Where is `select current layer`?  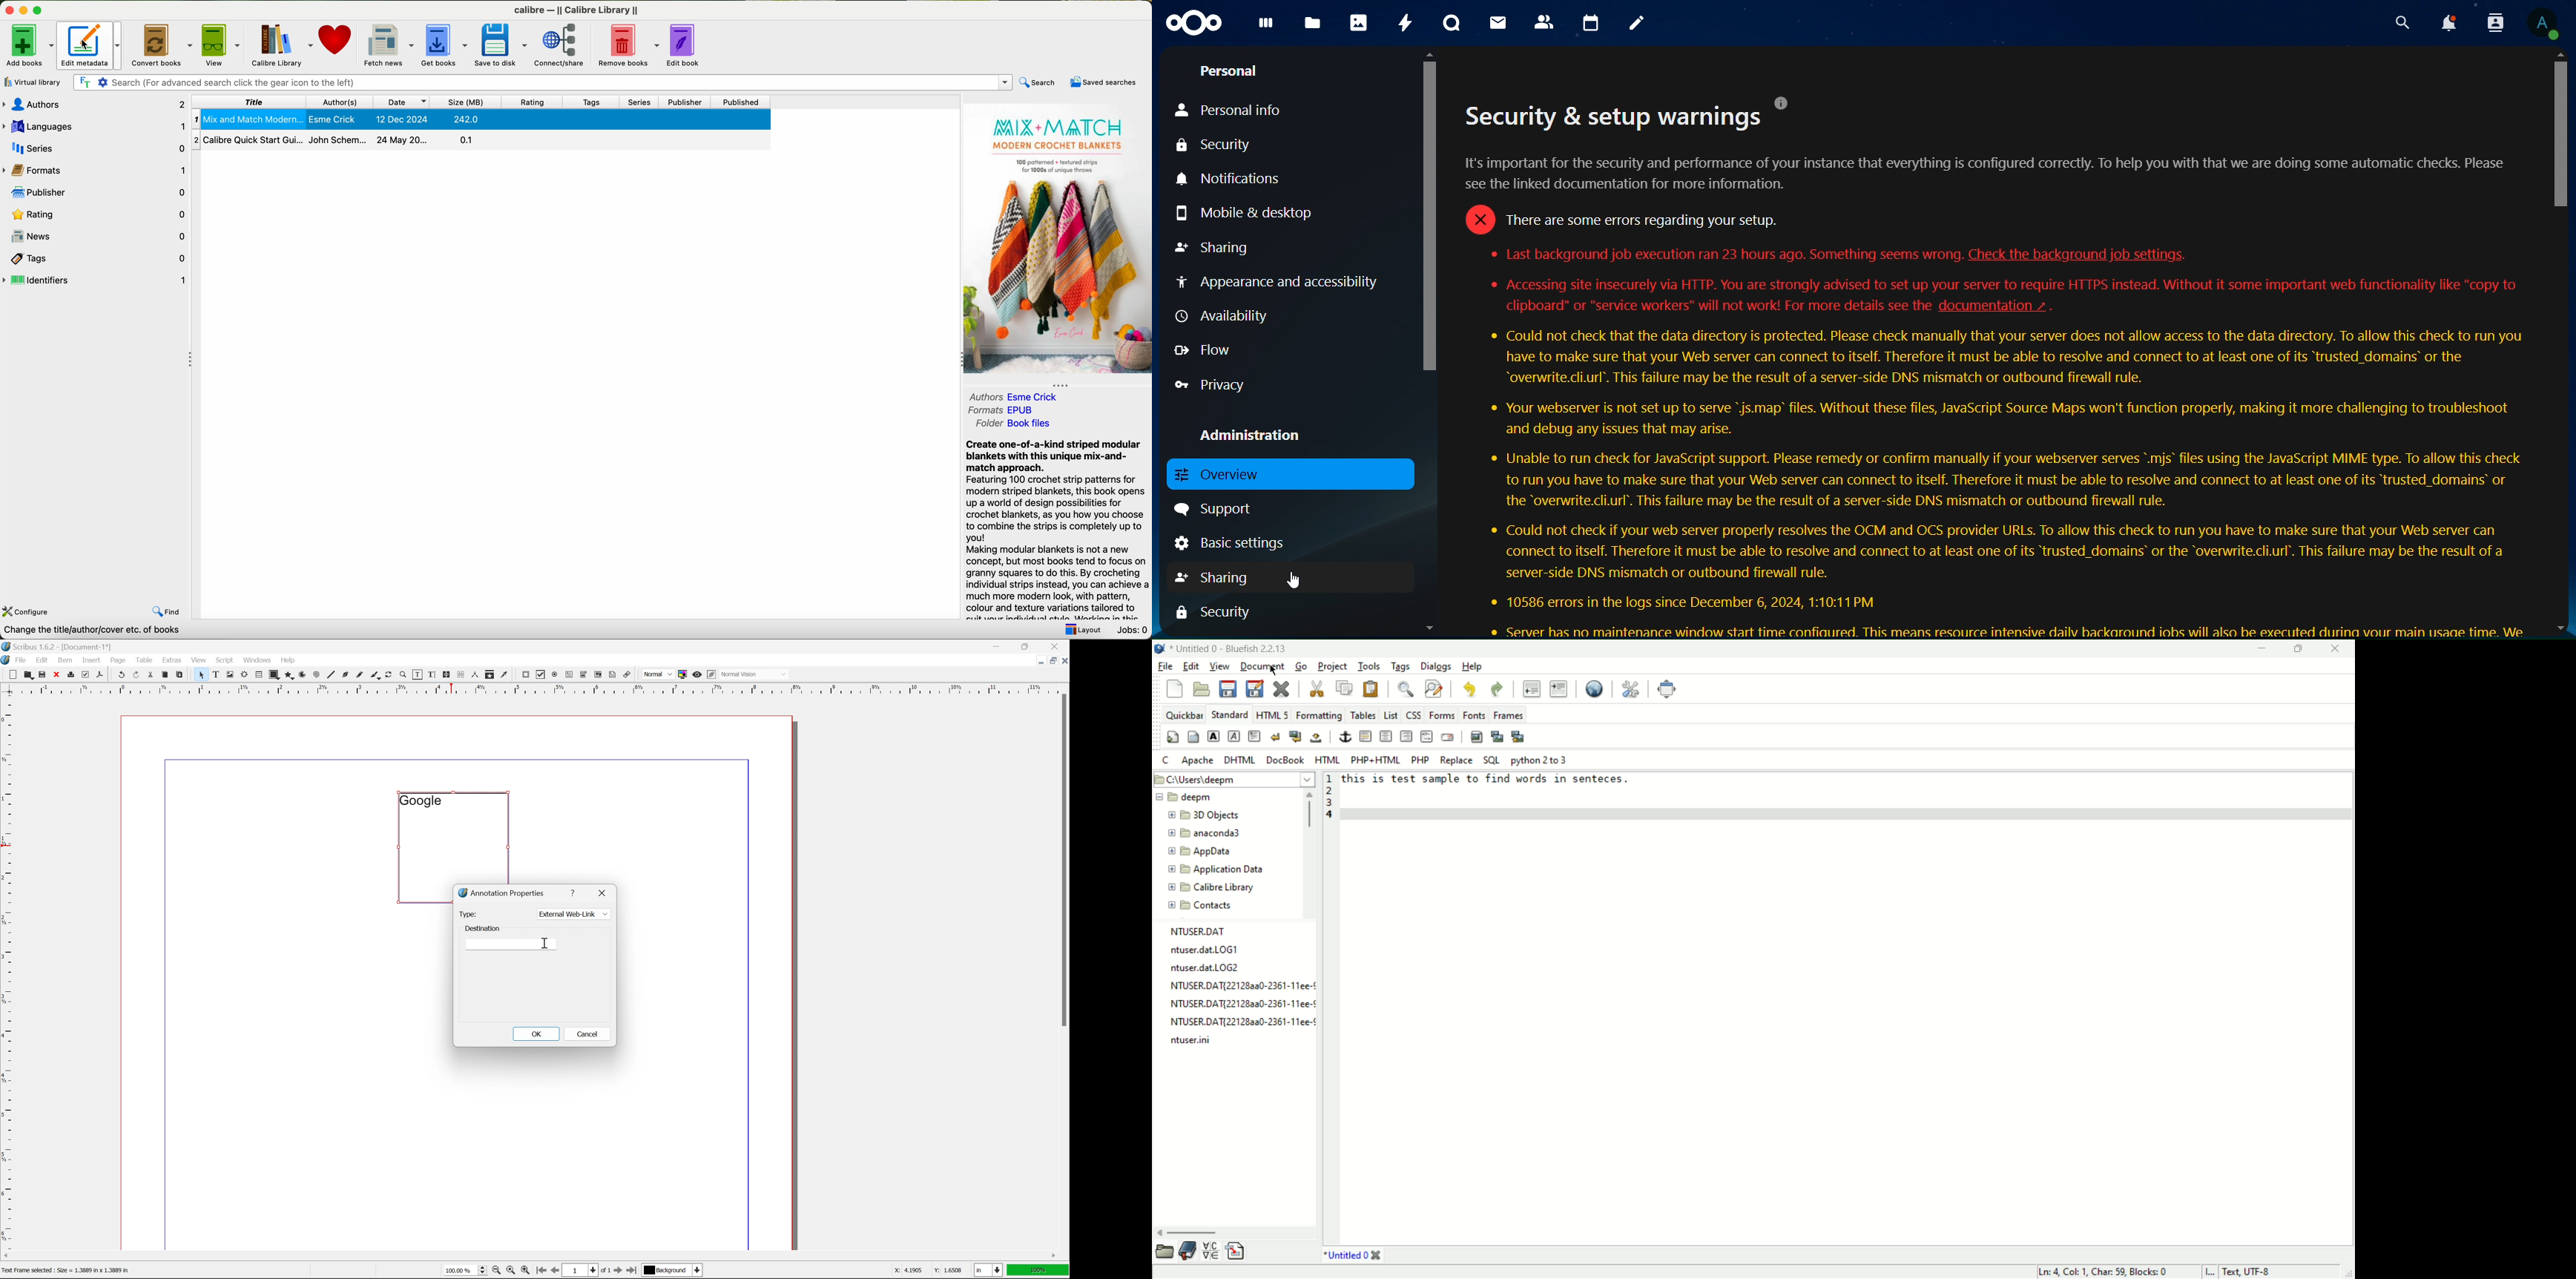
select current layer is located at coordinates (671, 1270).